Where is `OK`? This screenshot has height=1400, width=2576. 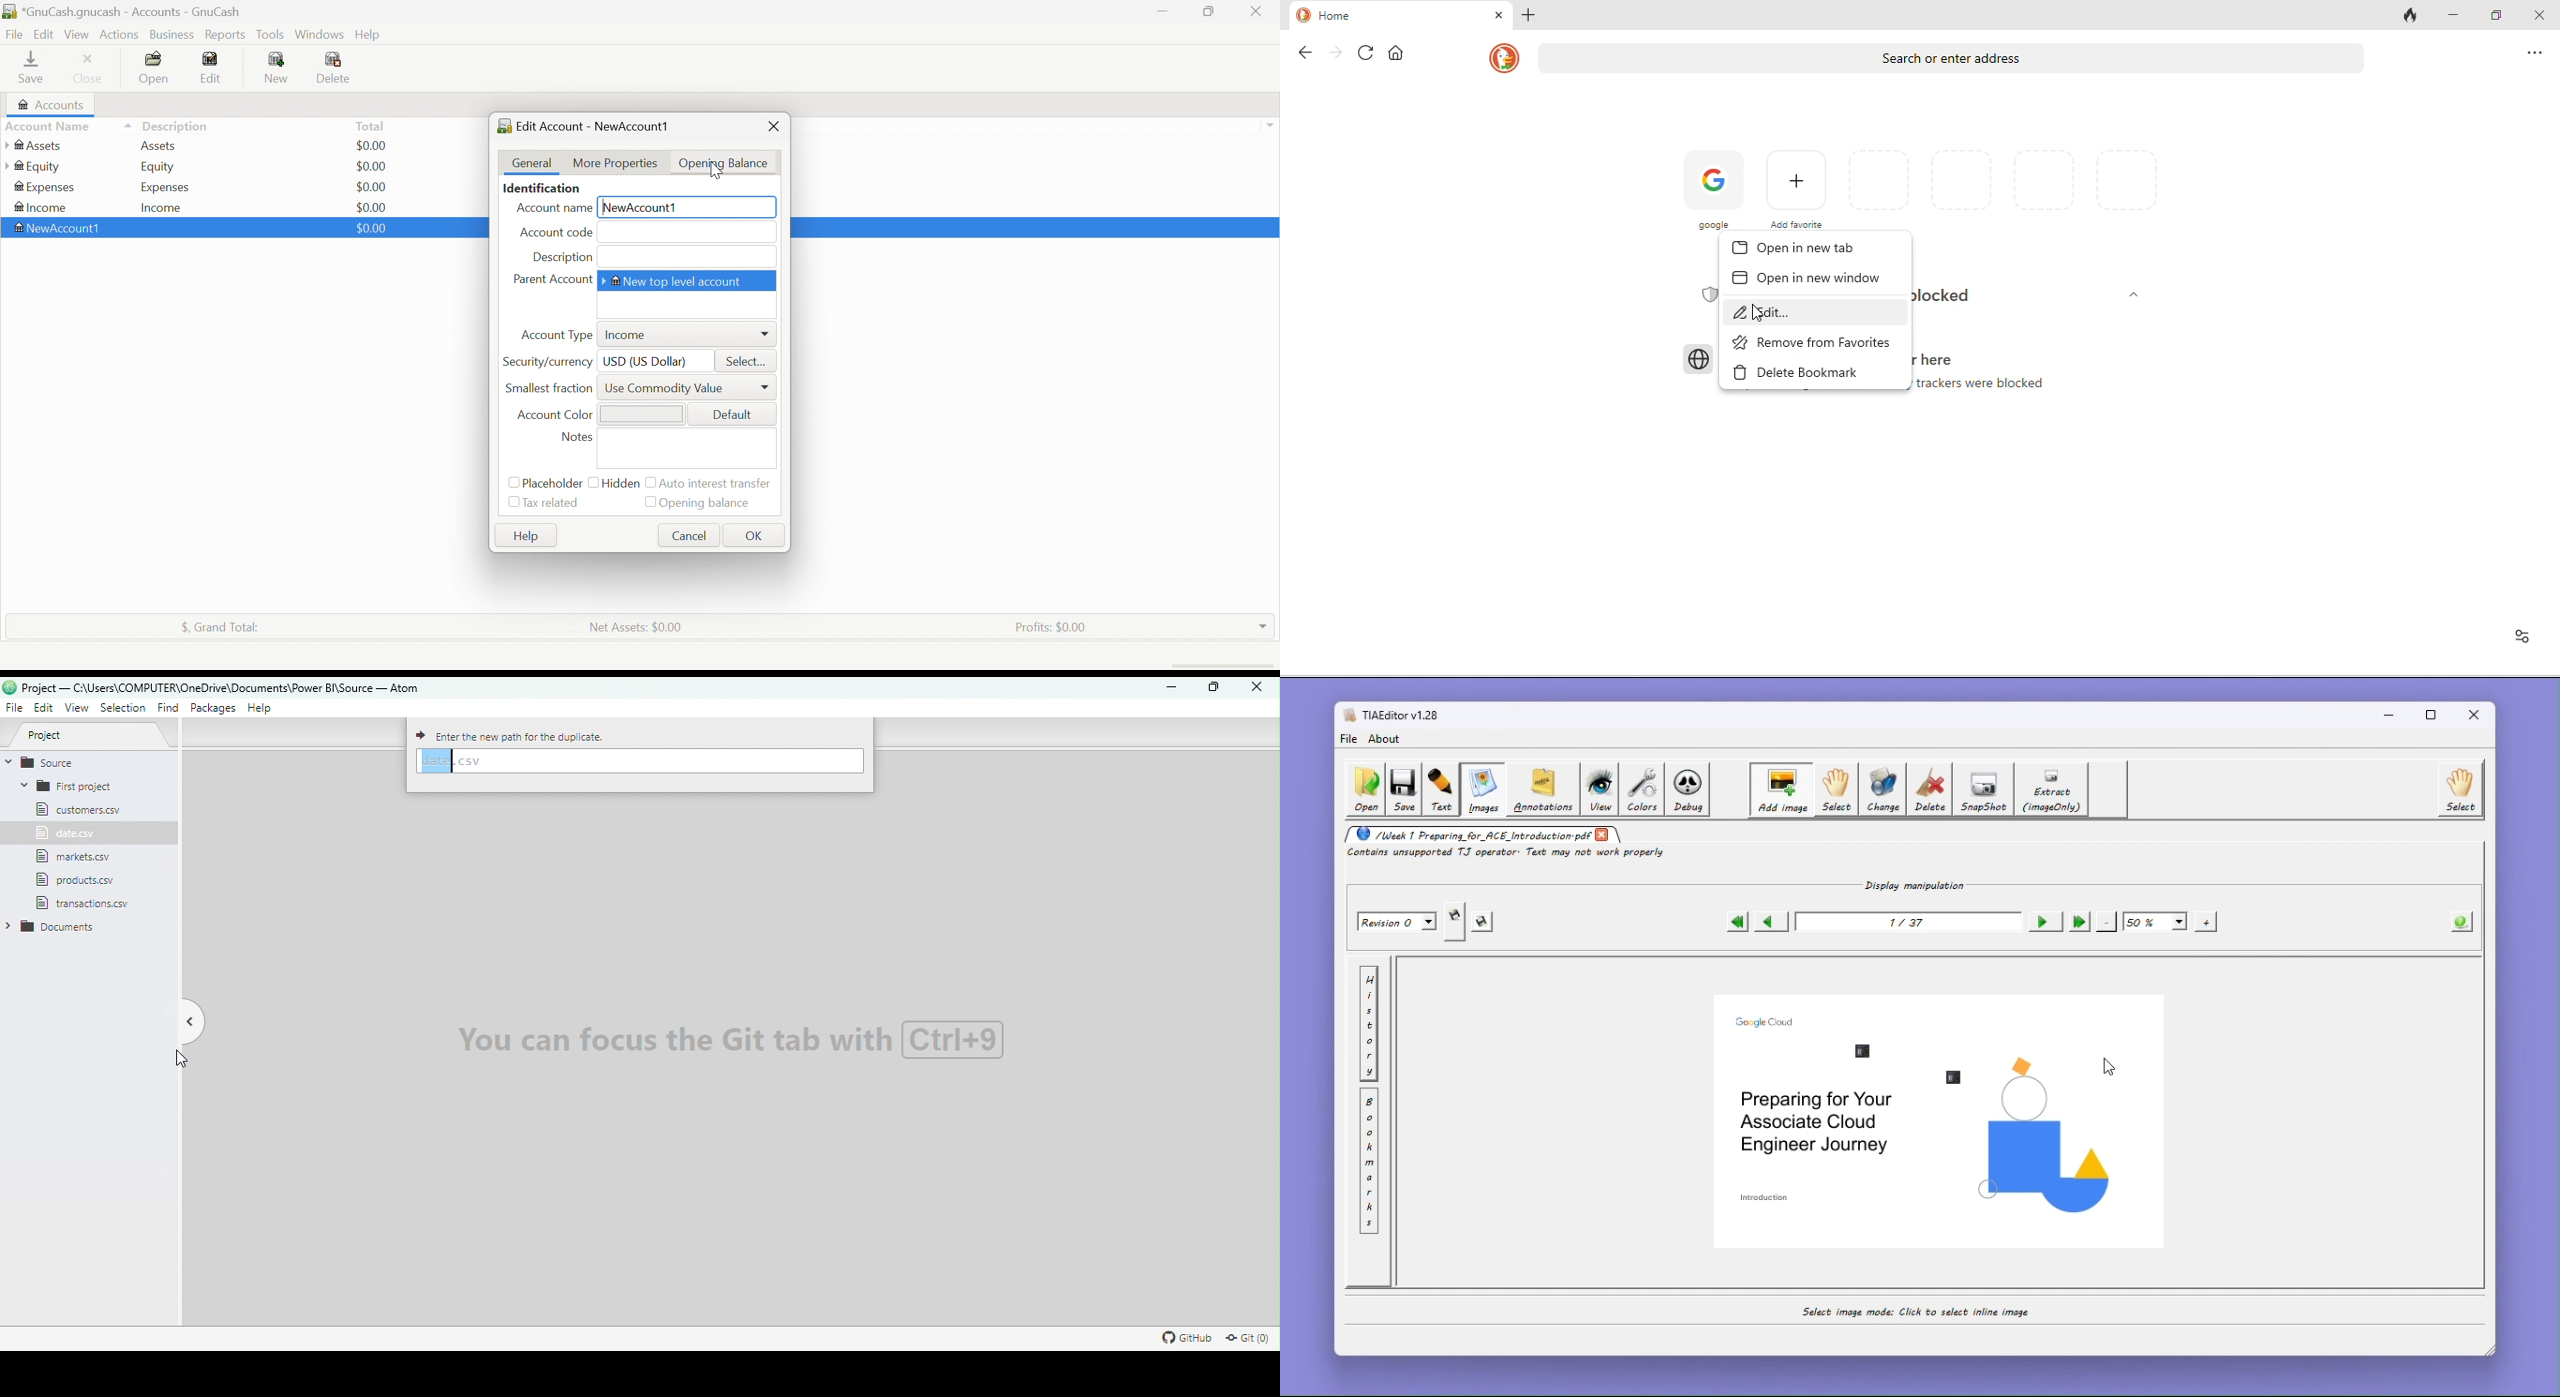
OK is located at coordinates (754, 537).